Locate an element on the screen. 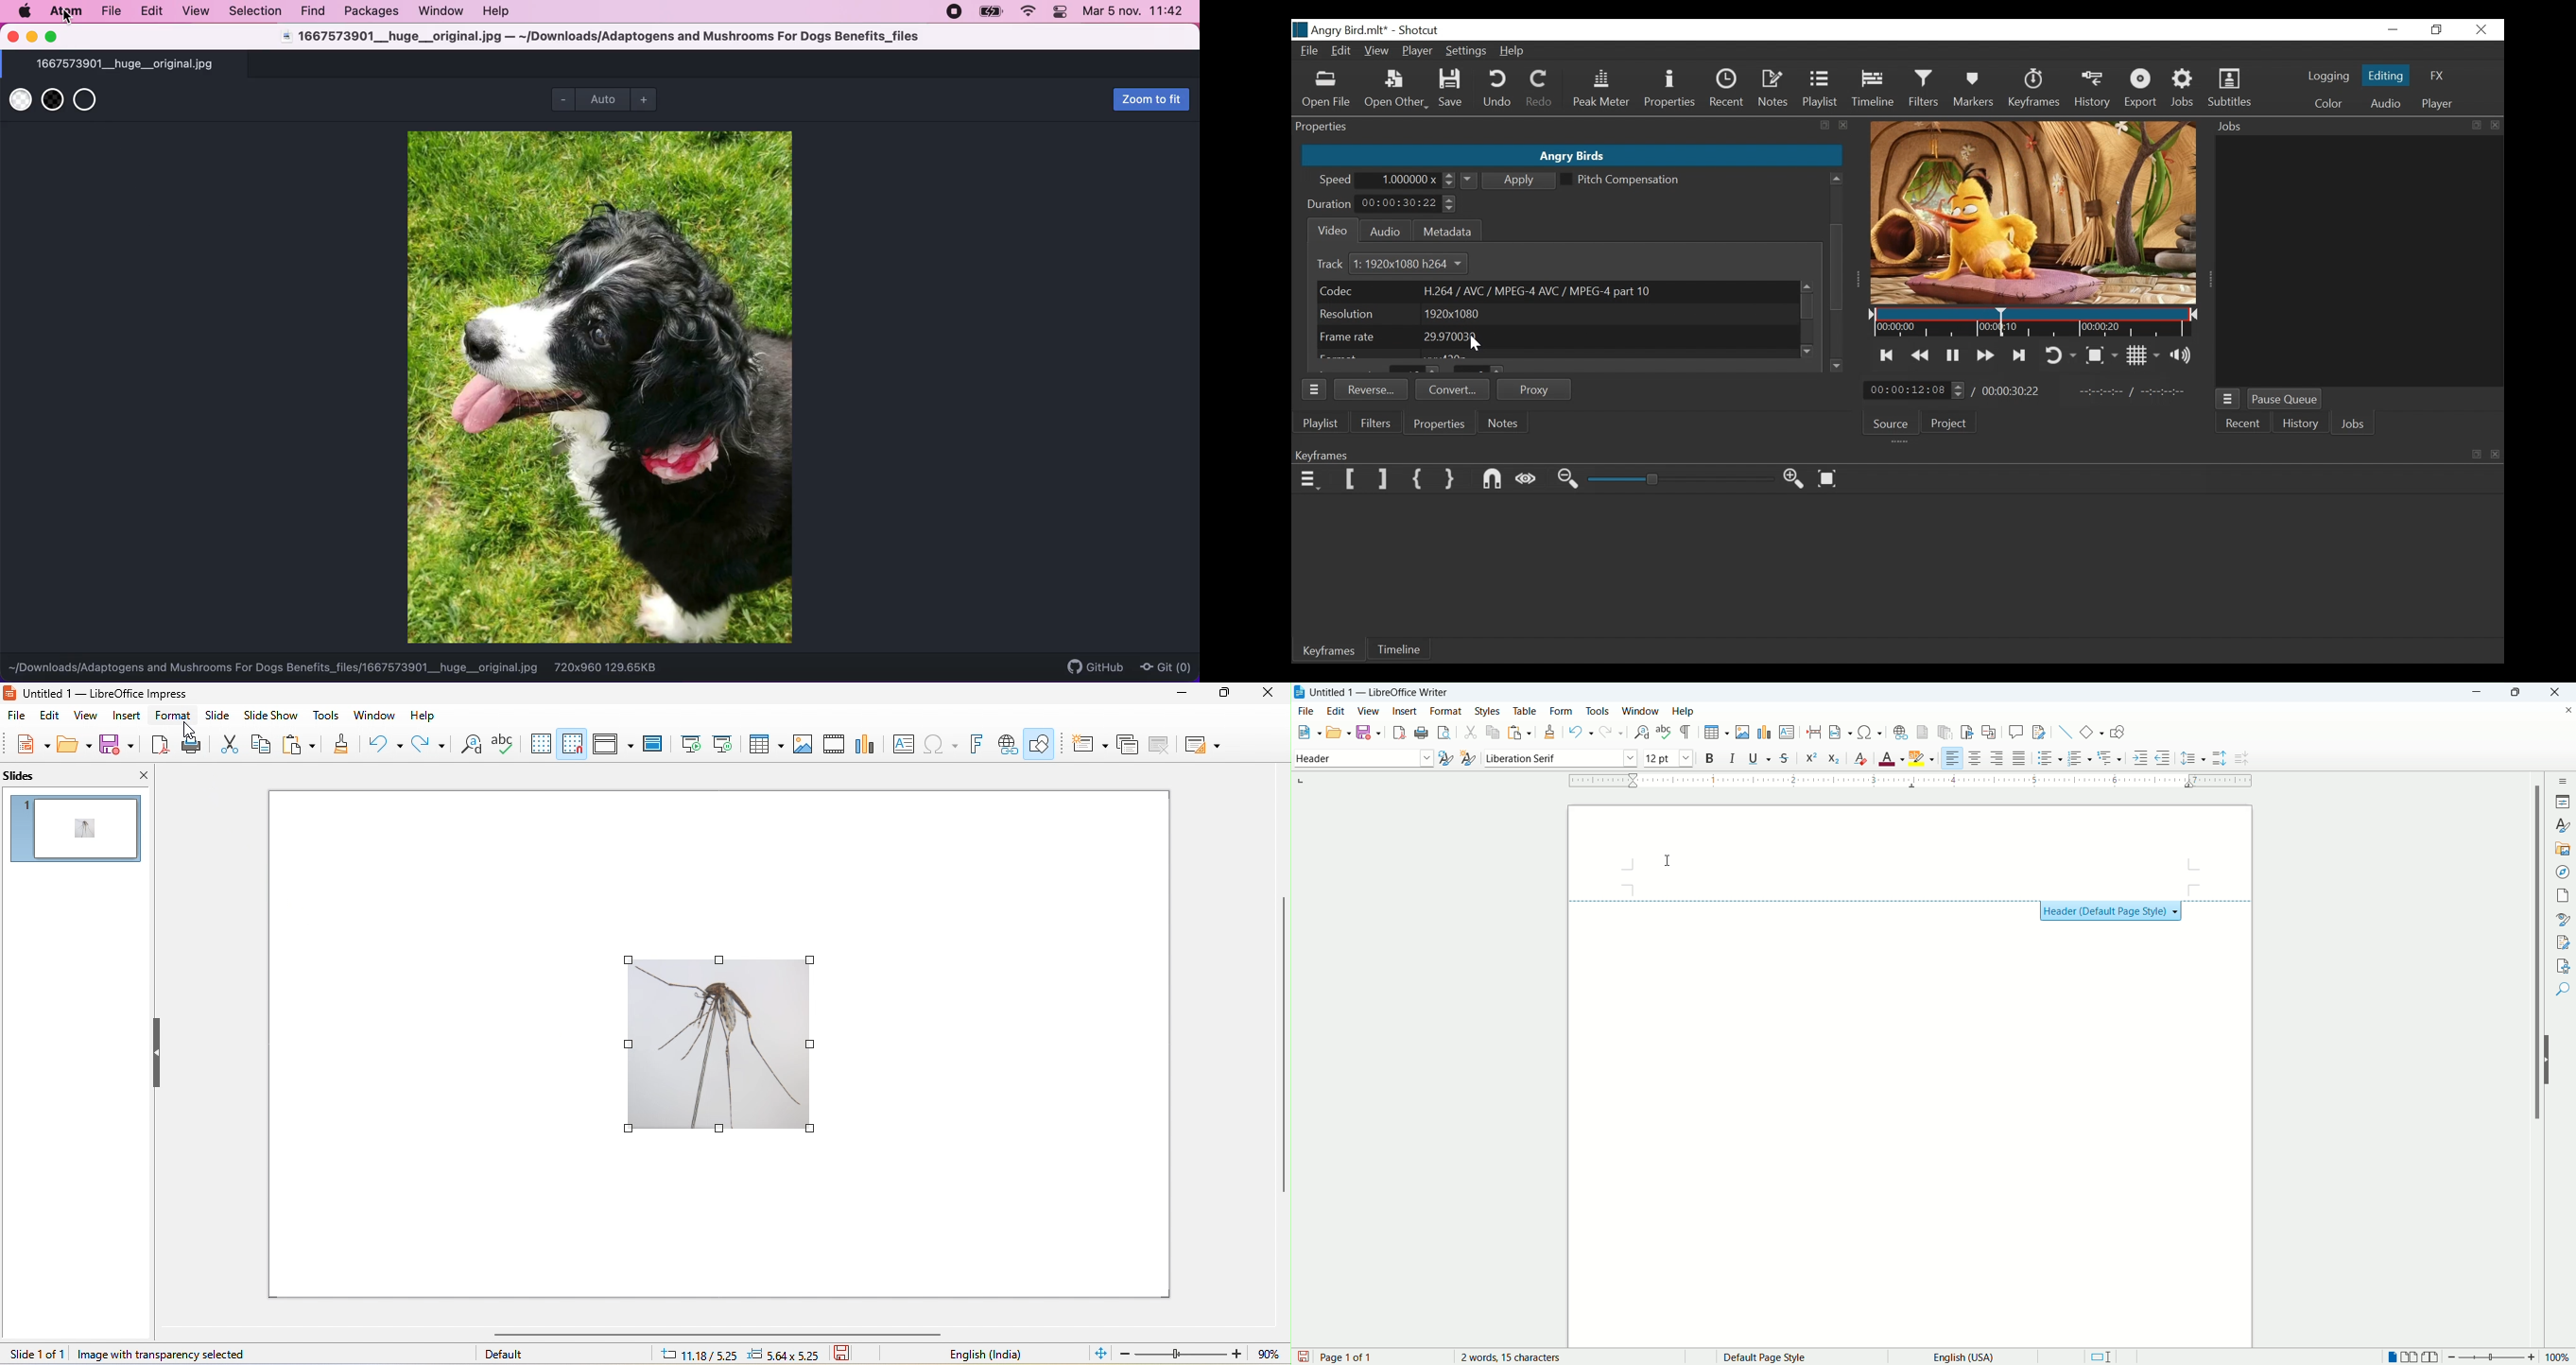 The image size is (2576, 1372). Source is located at coordinates (1892, 422).